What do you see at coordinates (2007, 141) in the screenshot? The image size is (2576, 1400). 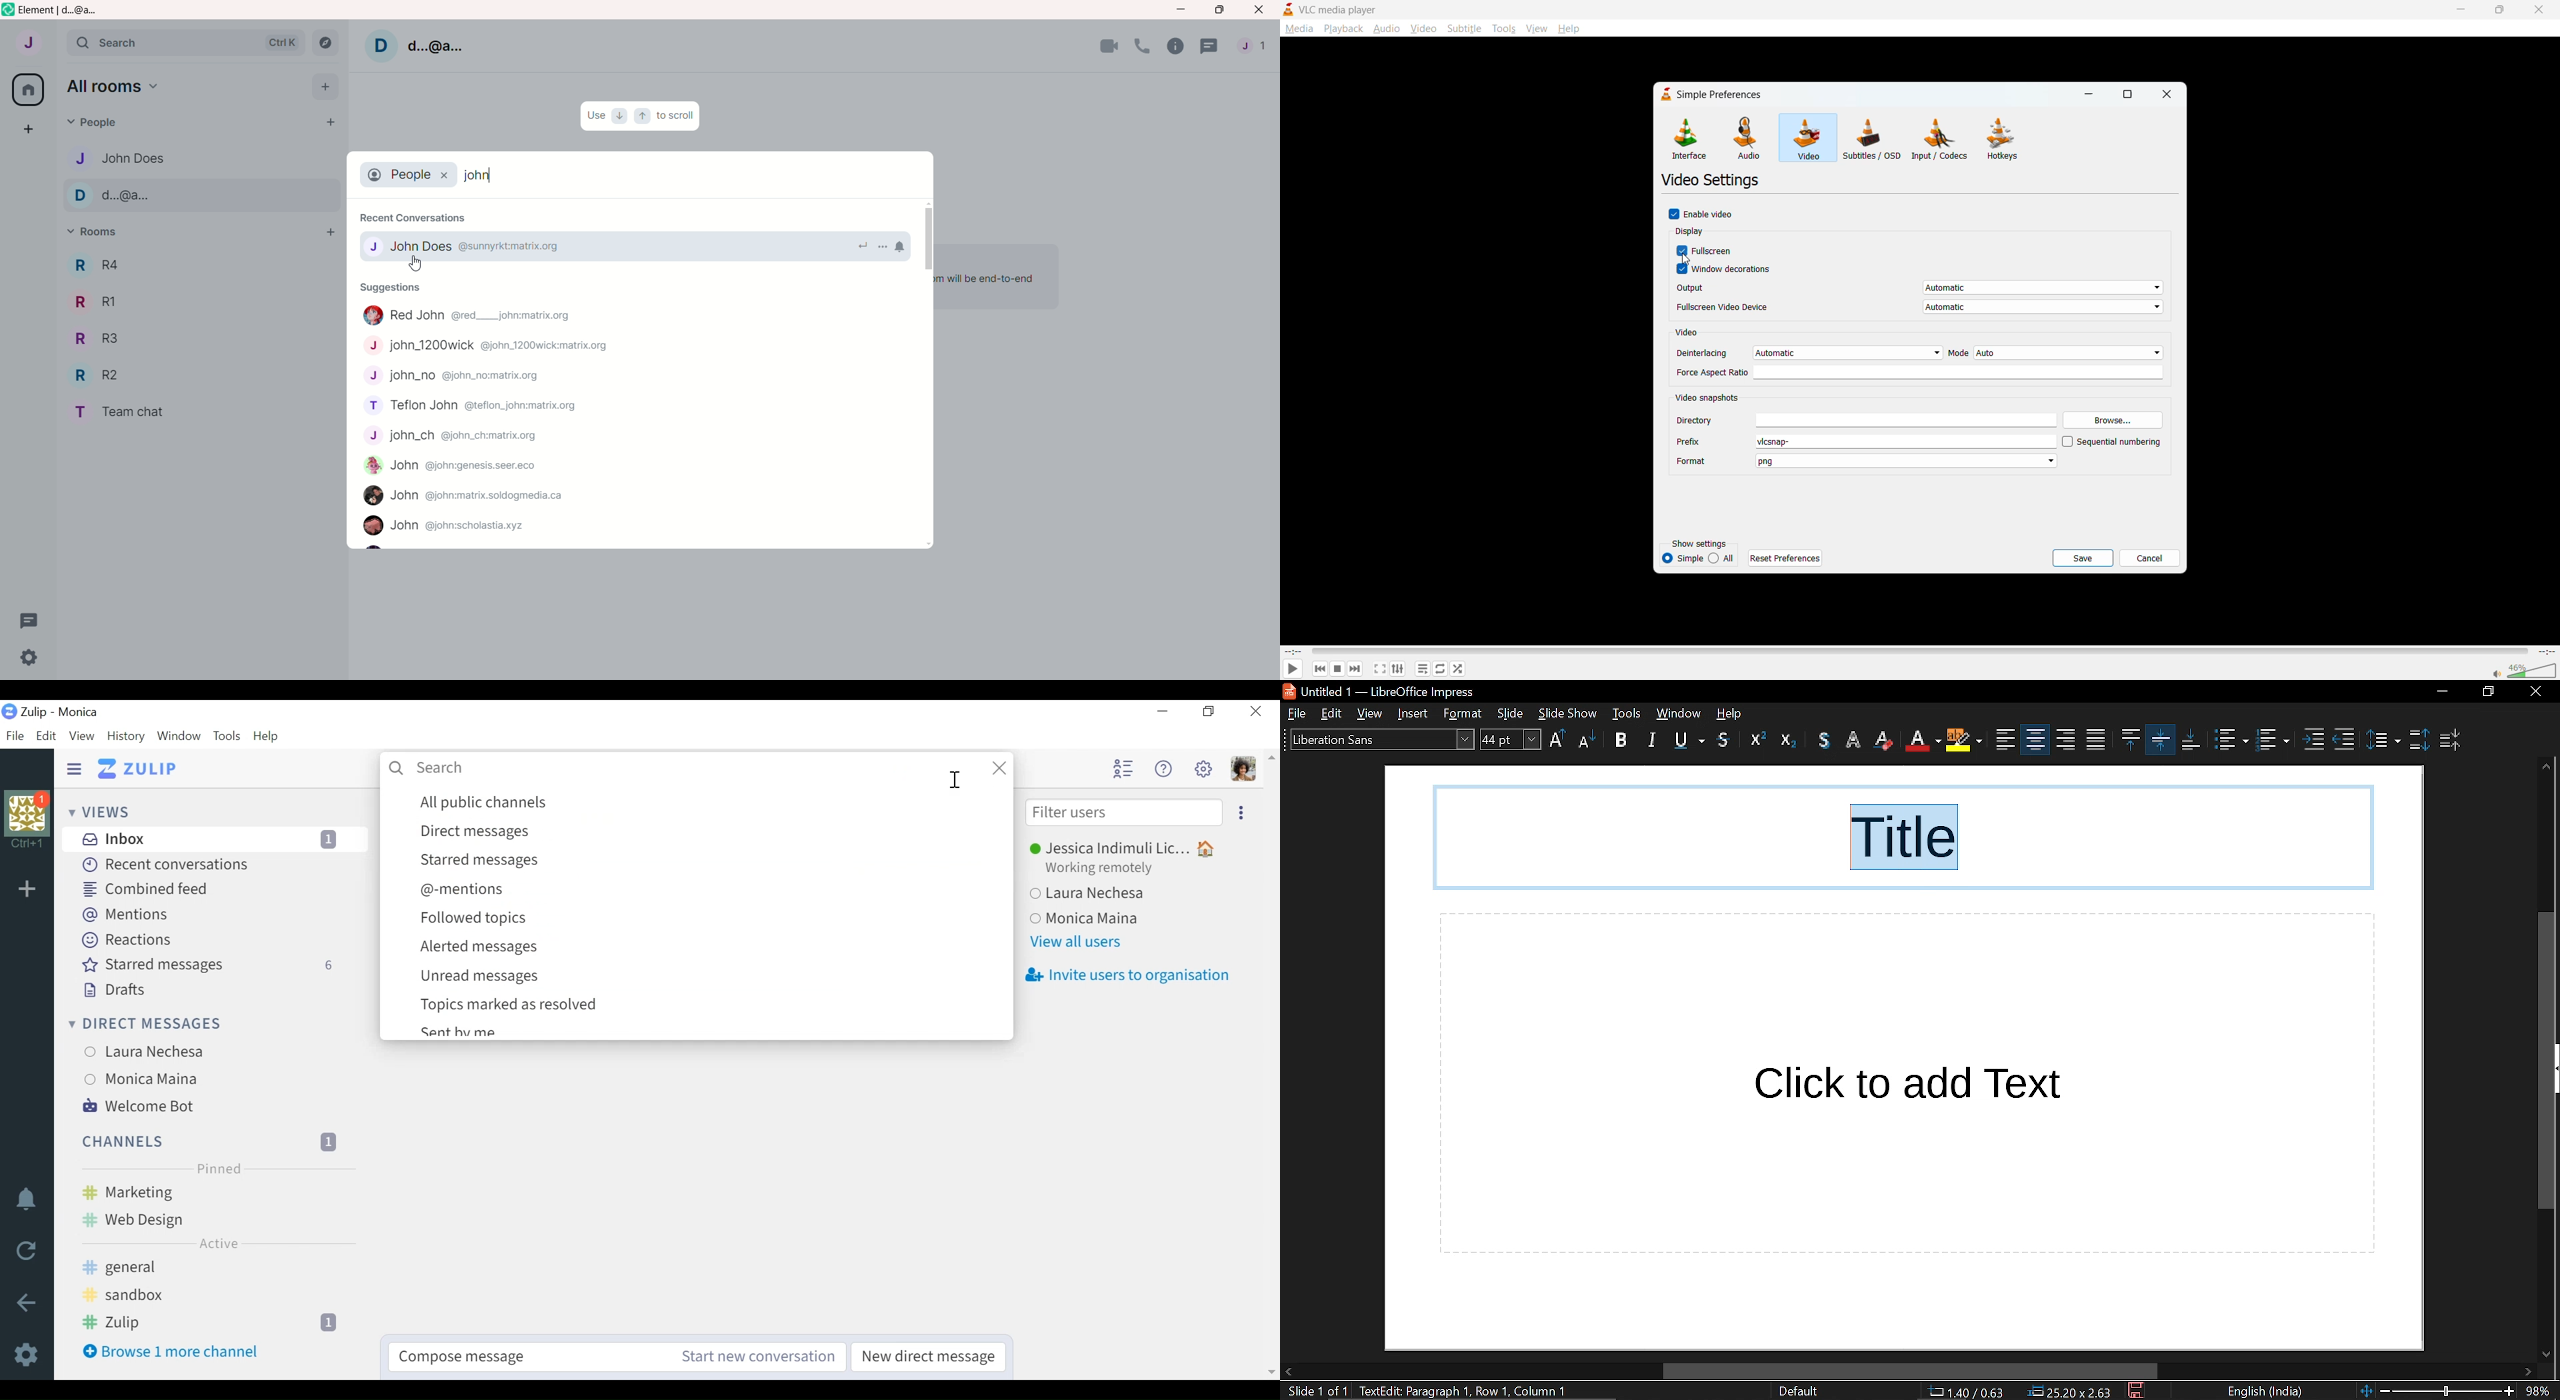 I see `hotkeys` at bounding box center [2007, 141].